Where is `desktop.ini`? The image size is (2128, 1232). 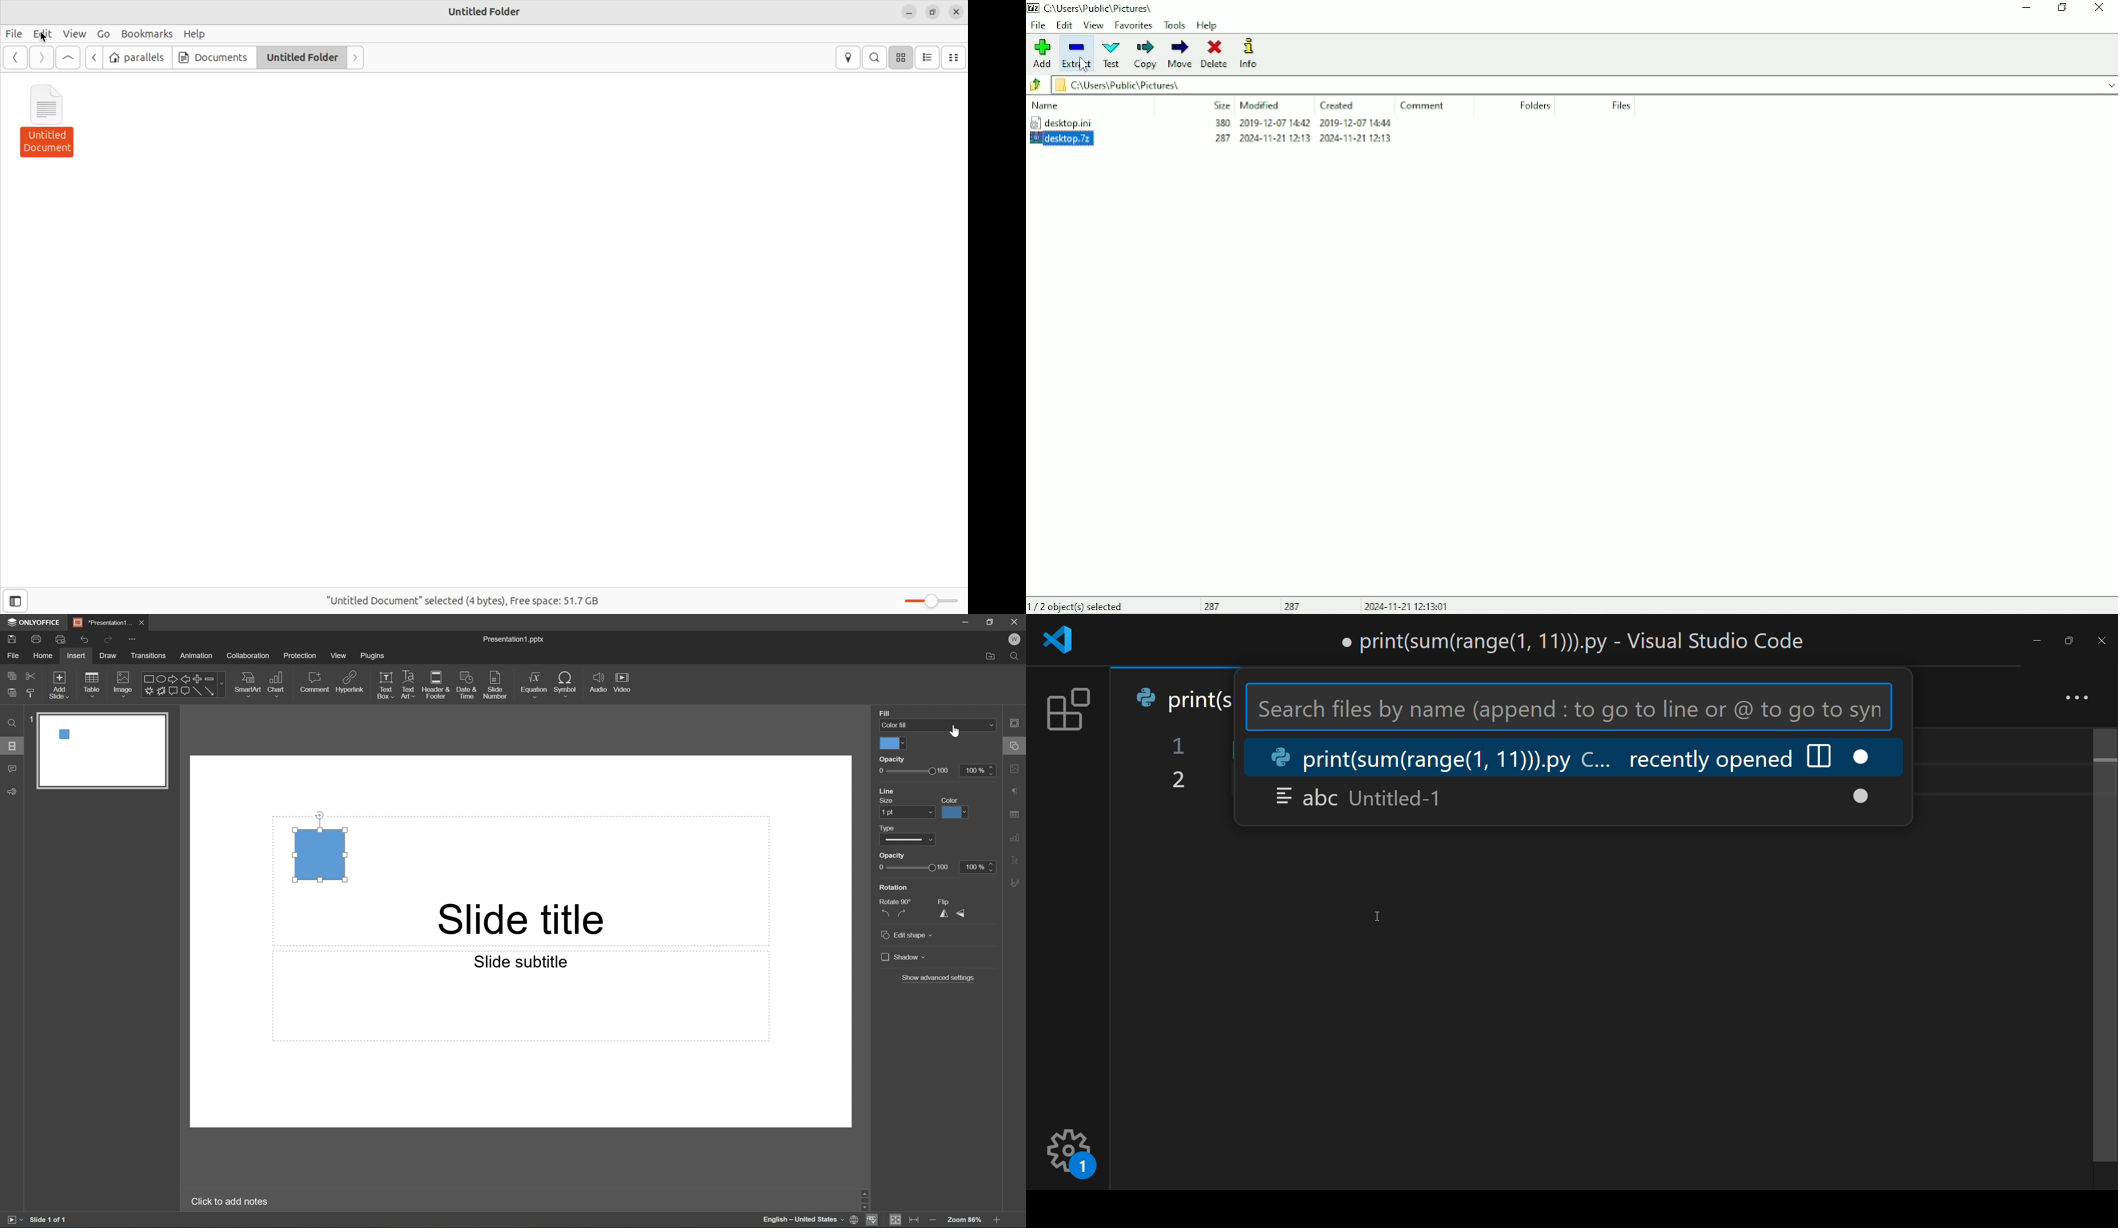
desktop.ini is located at coordinates (1076, 122).